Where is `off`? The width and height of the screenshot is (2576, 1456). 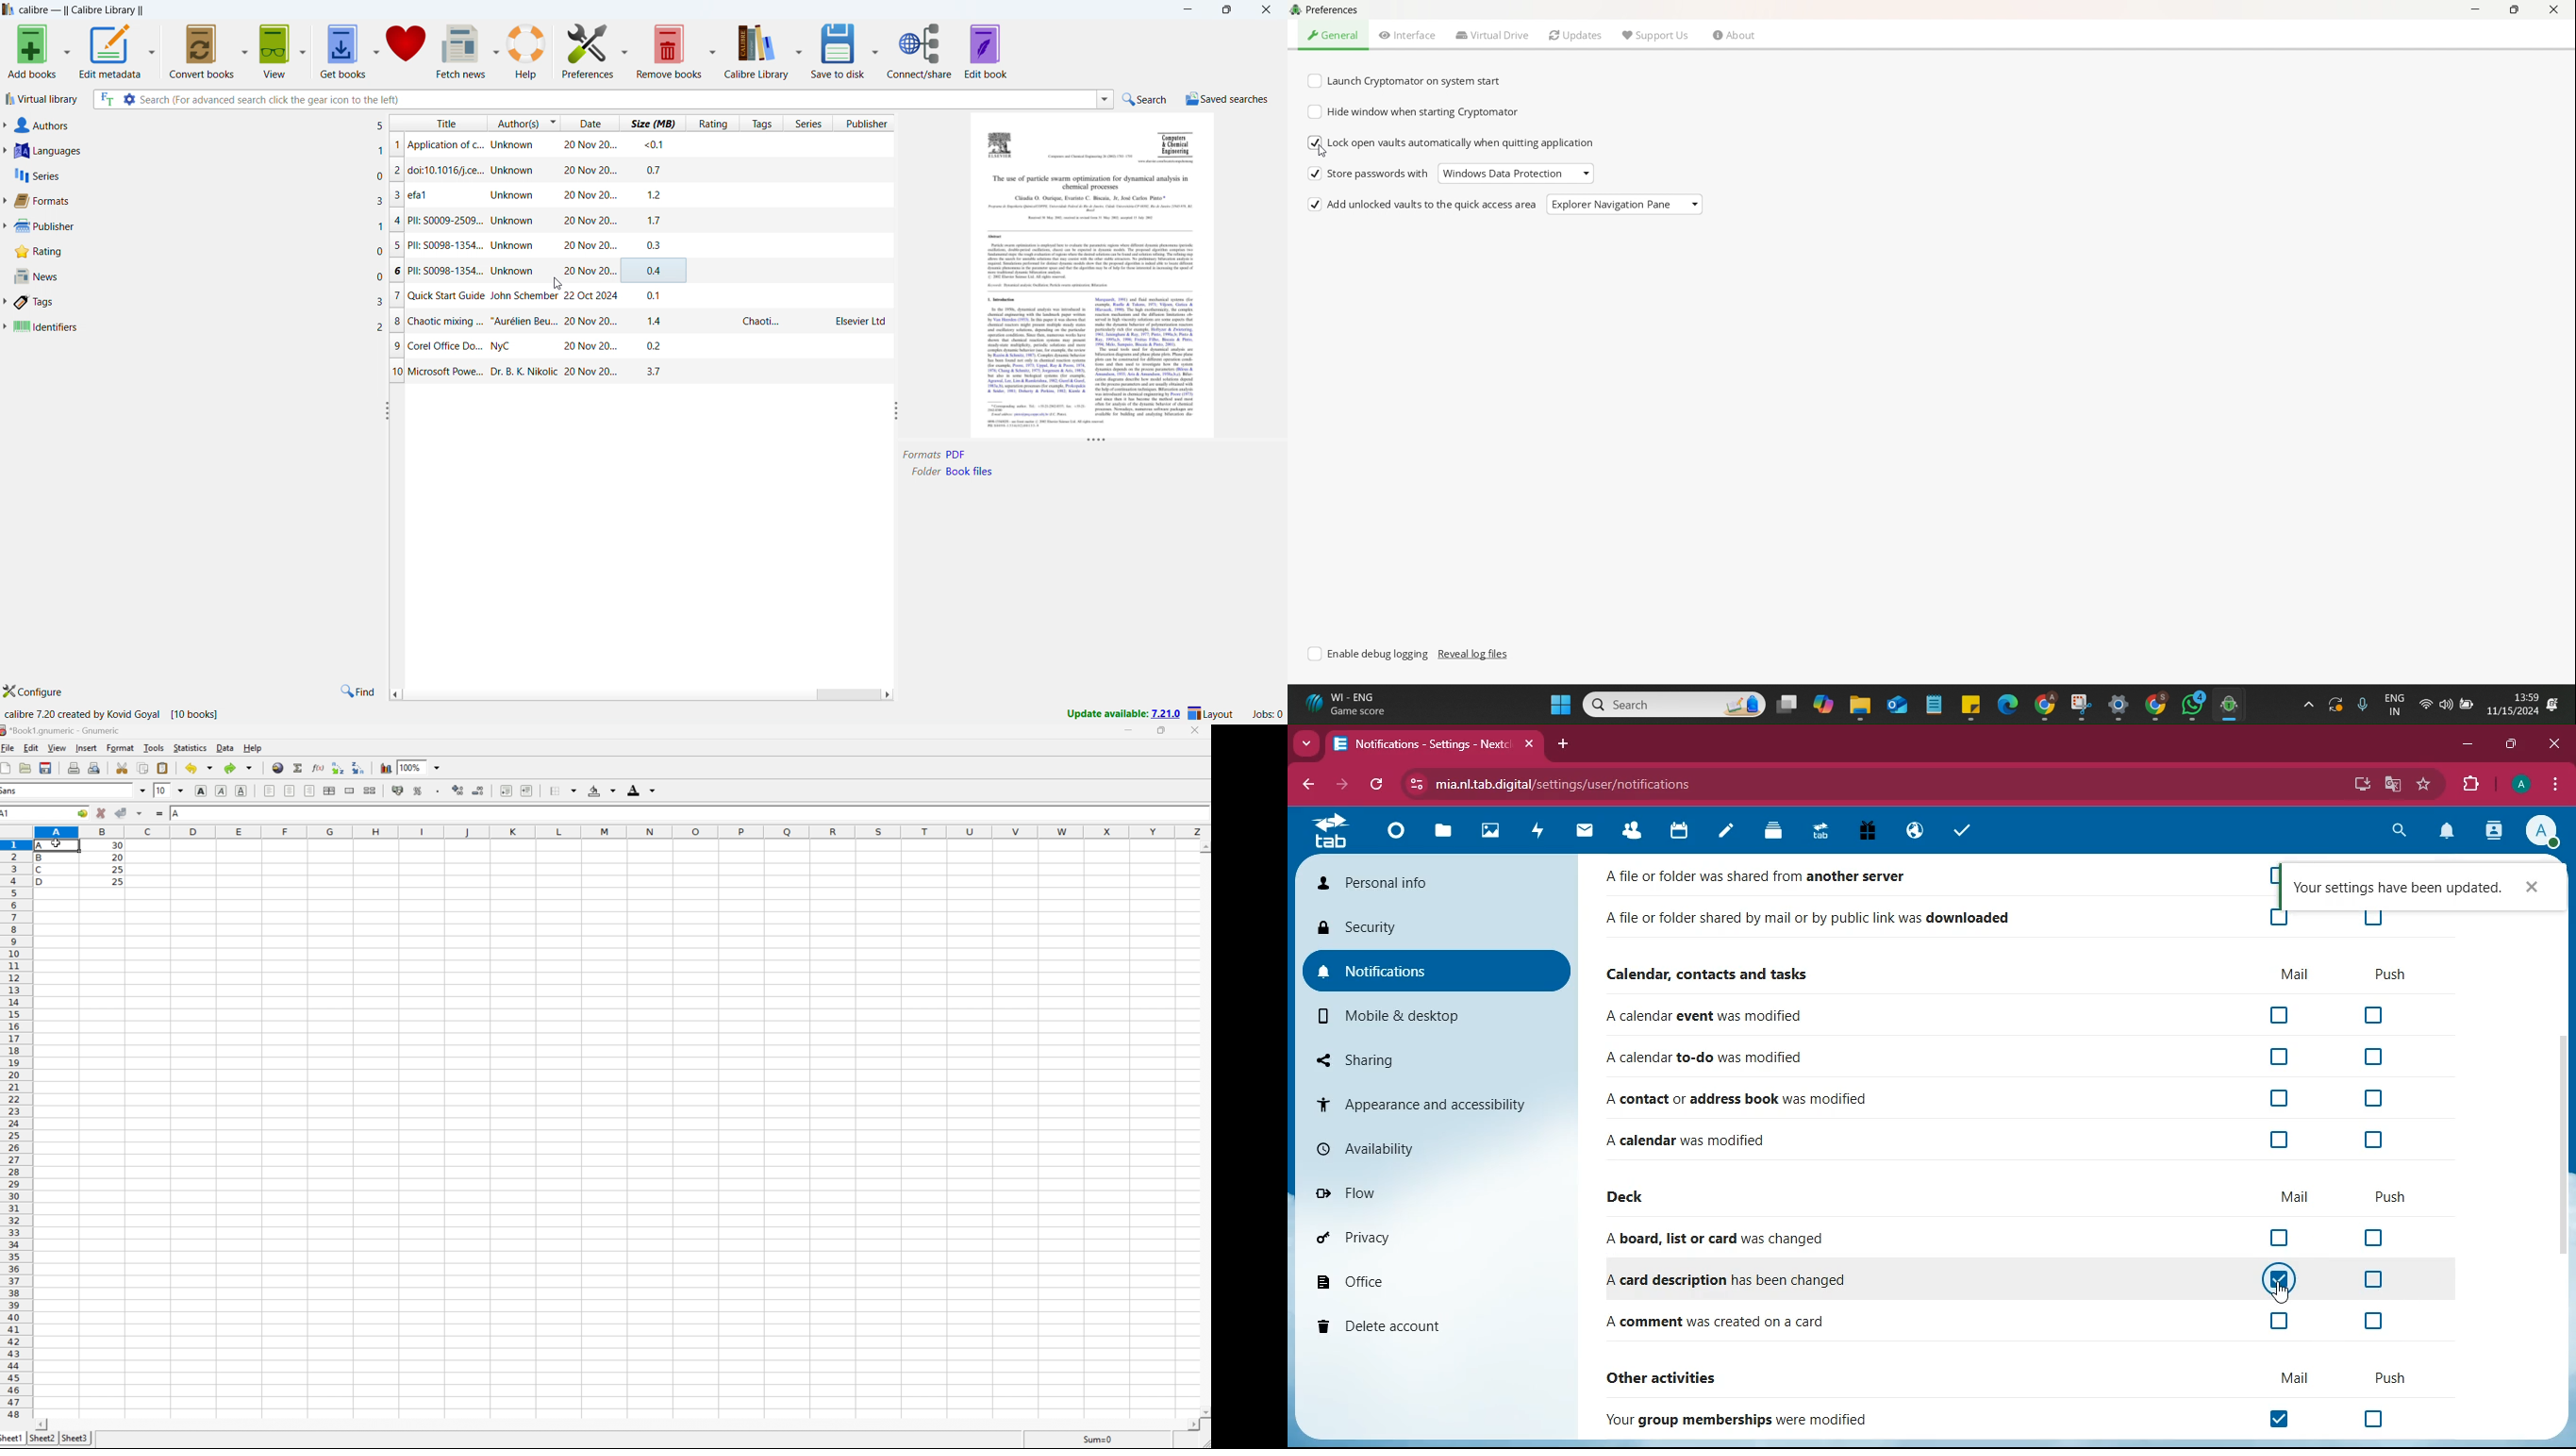
off is located at coordinates (2369, 1279).